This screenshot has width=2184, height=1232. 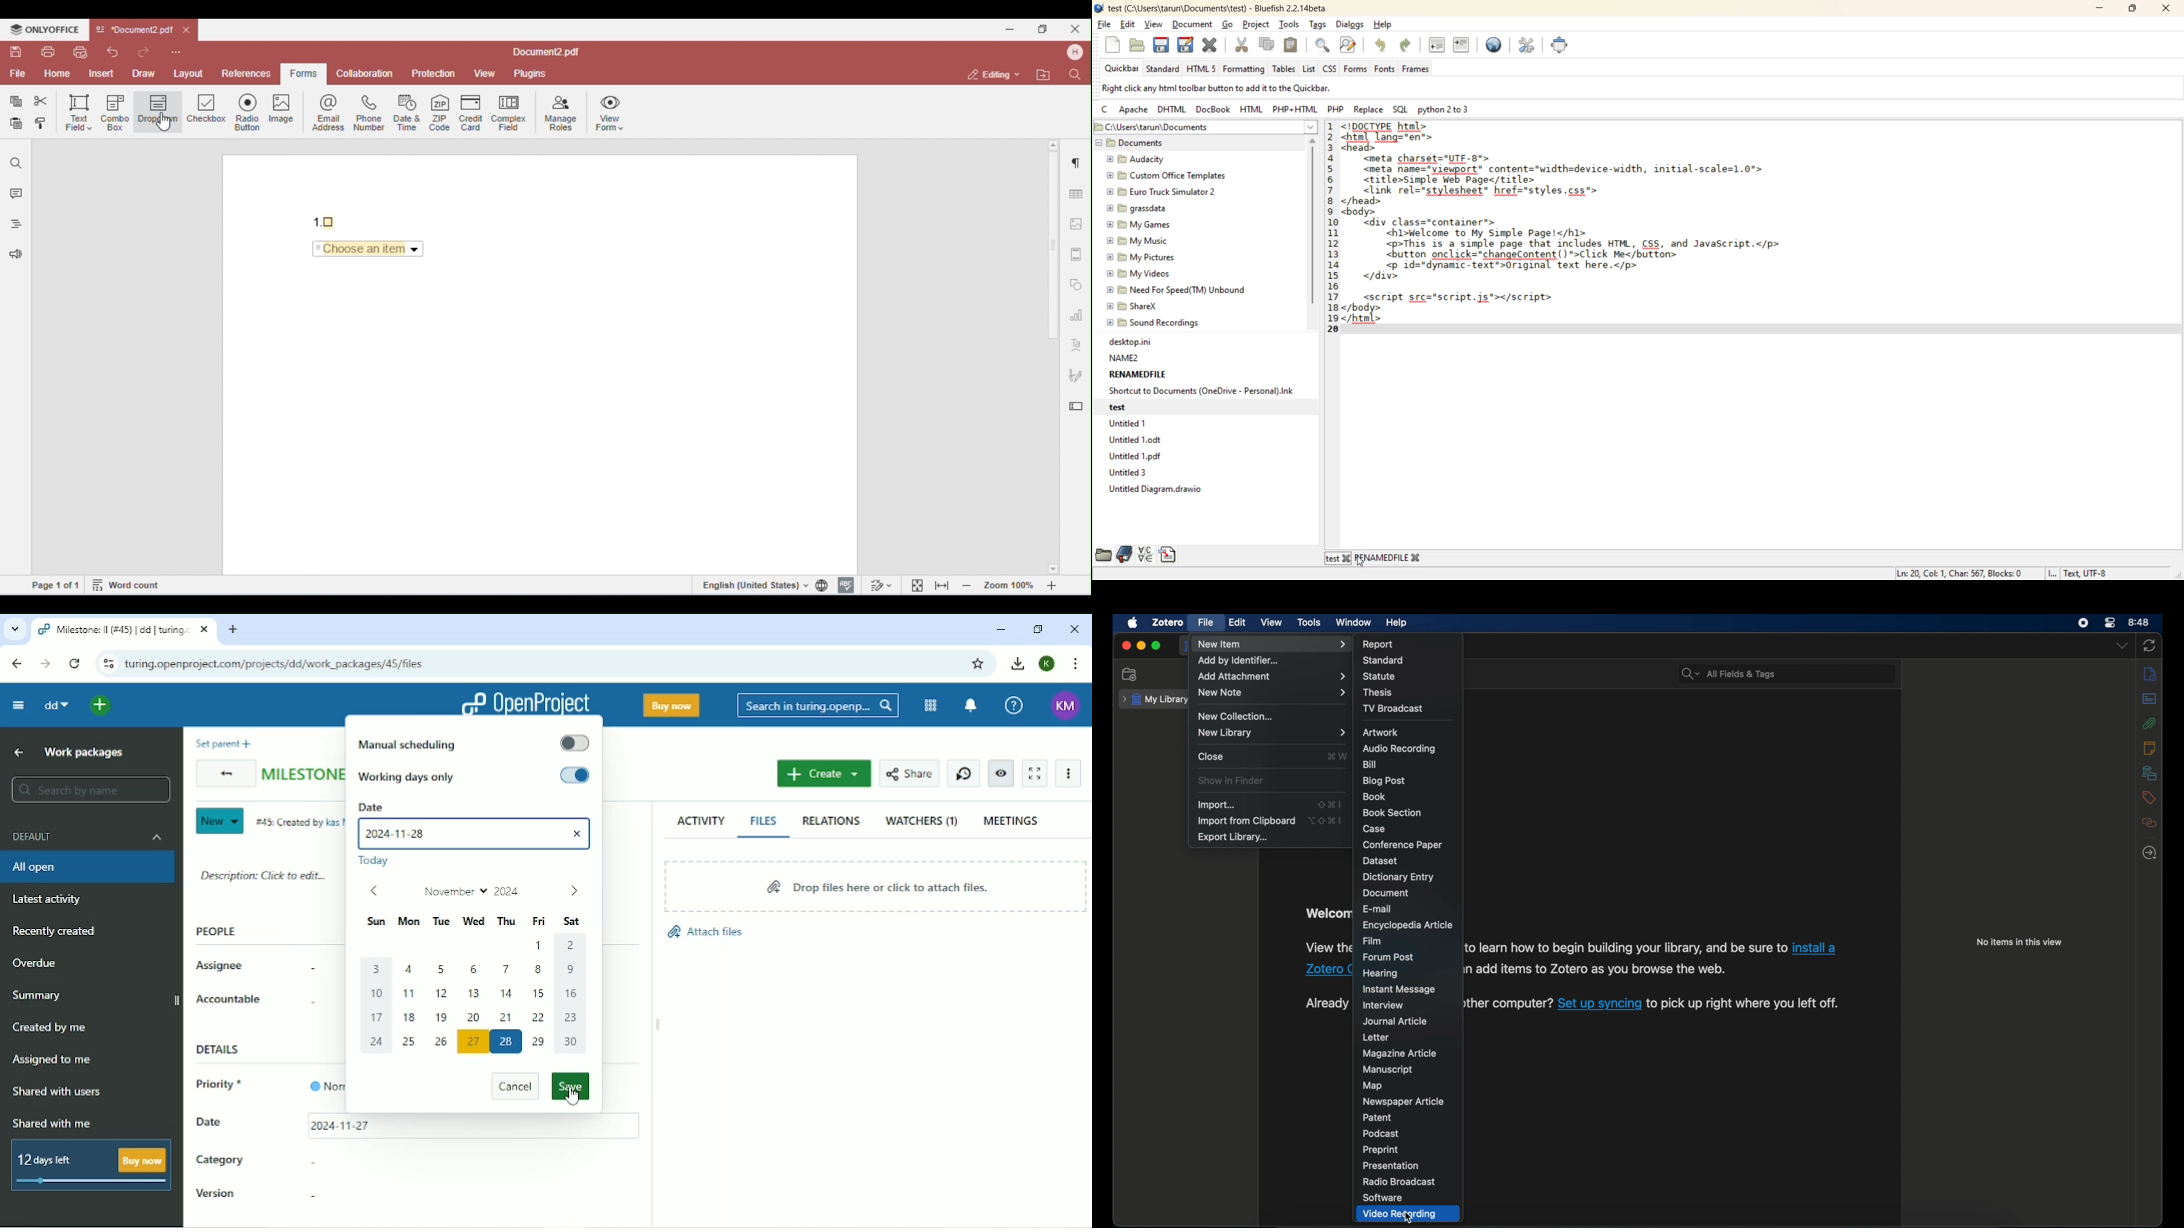 I want to click on Date, so click(x=476, y=806).